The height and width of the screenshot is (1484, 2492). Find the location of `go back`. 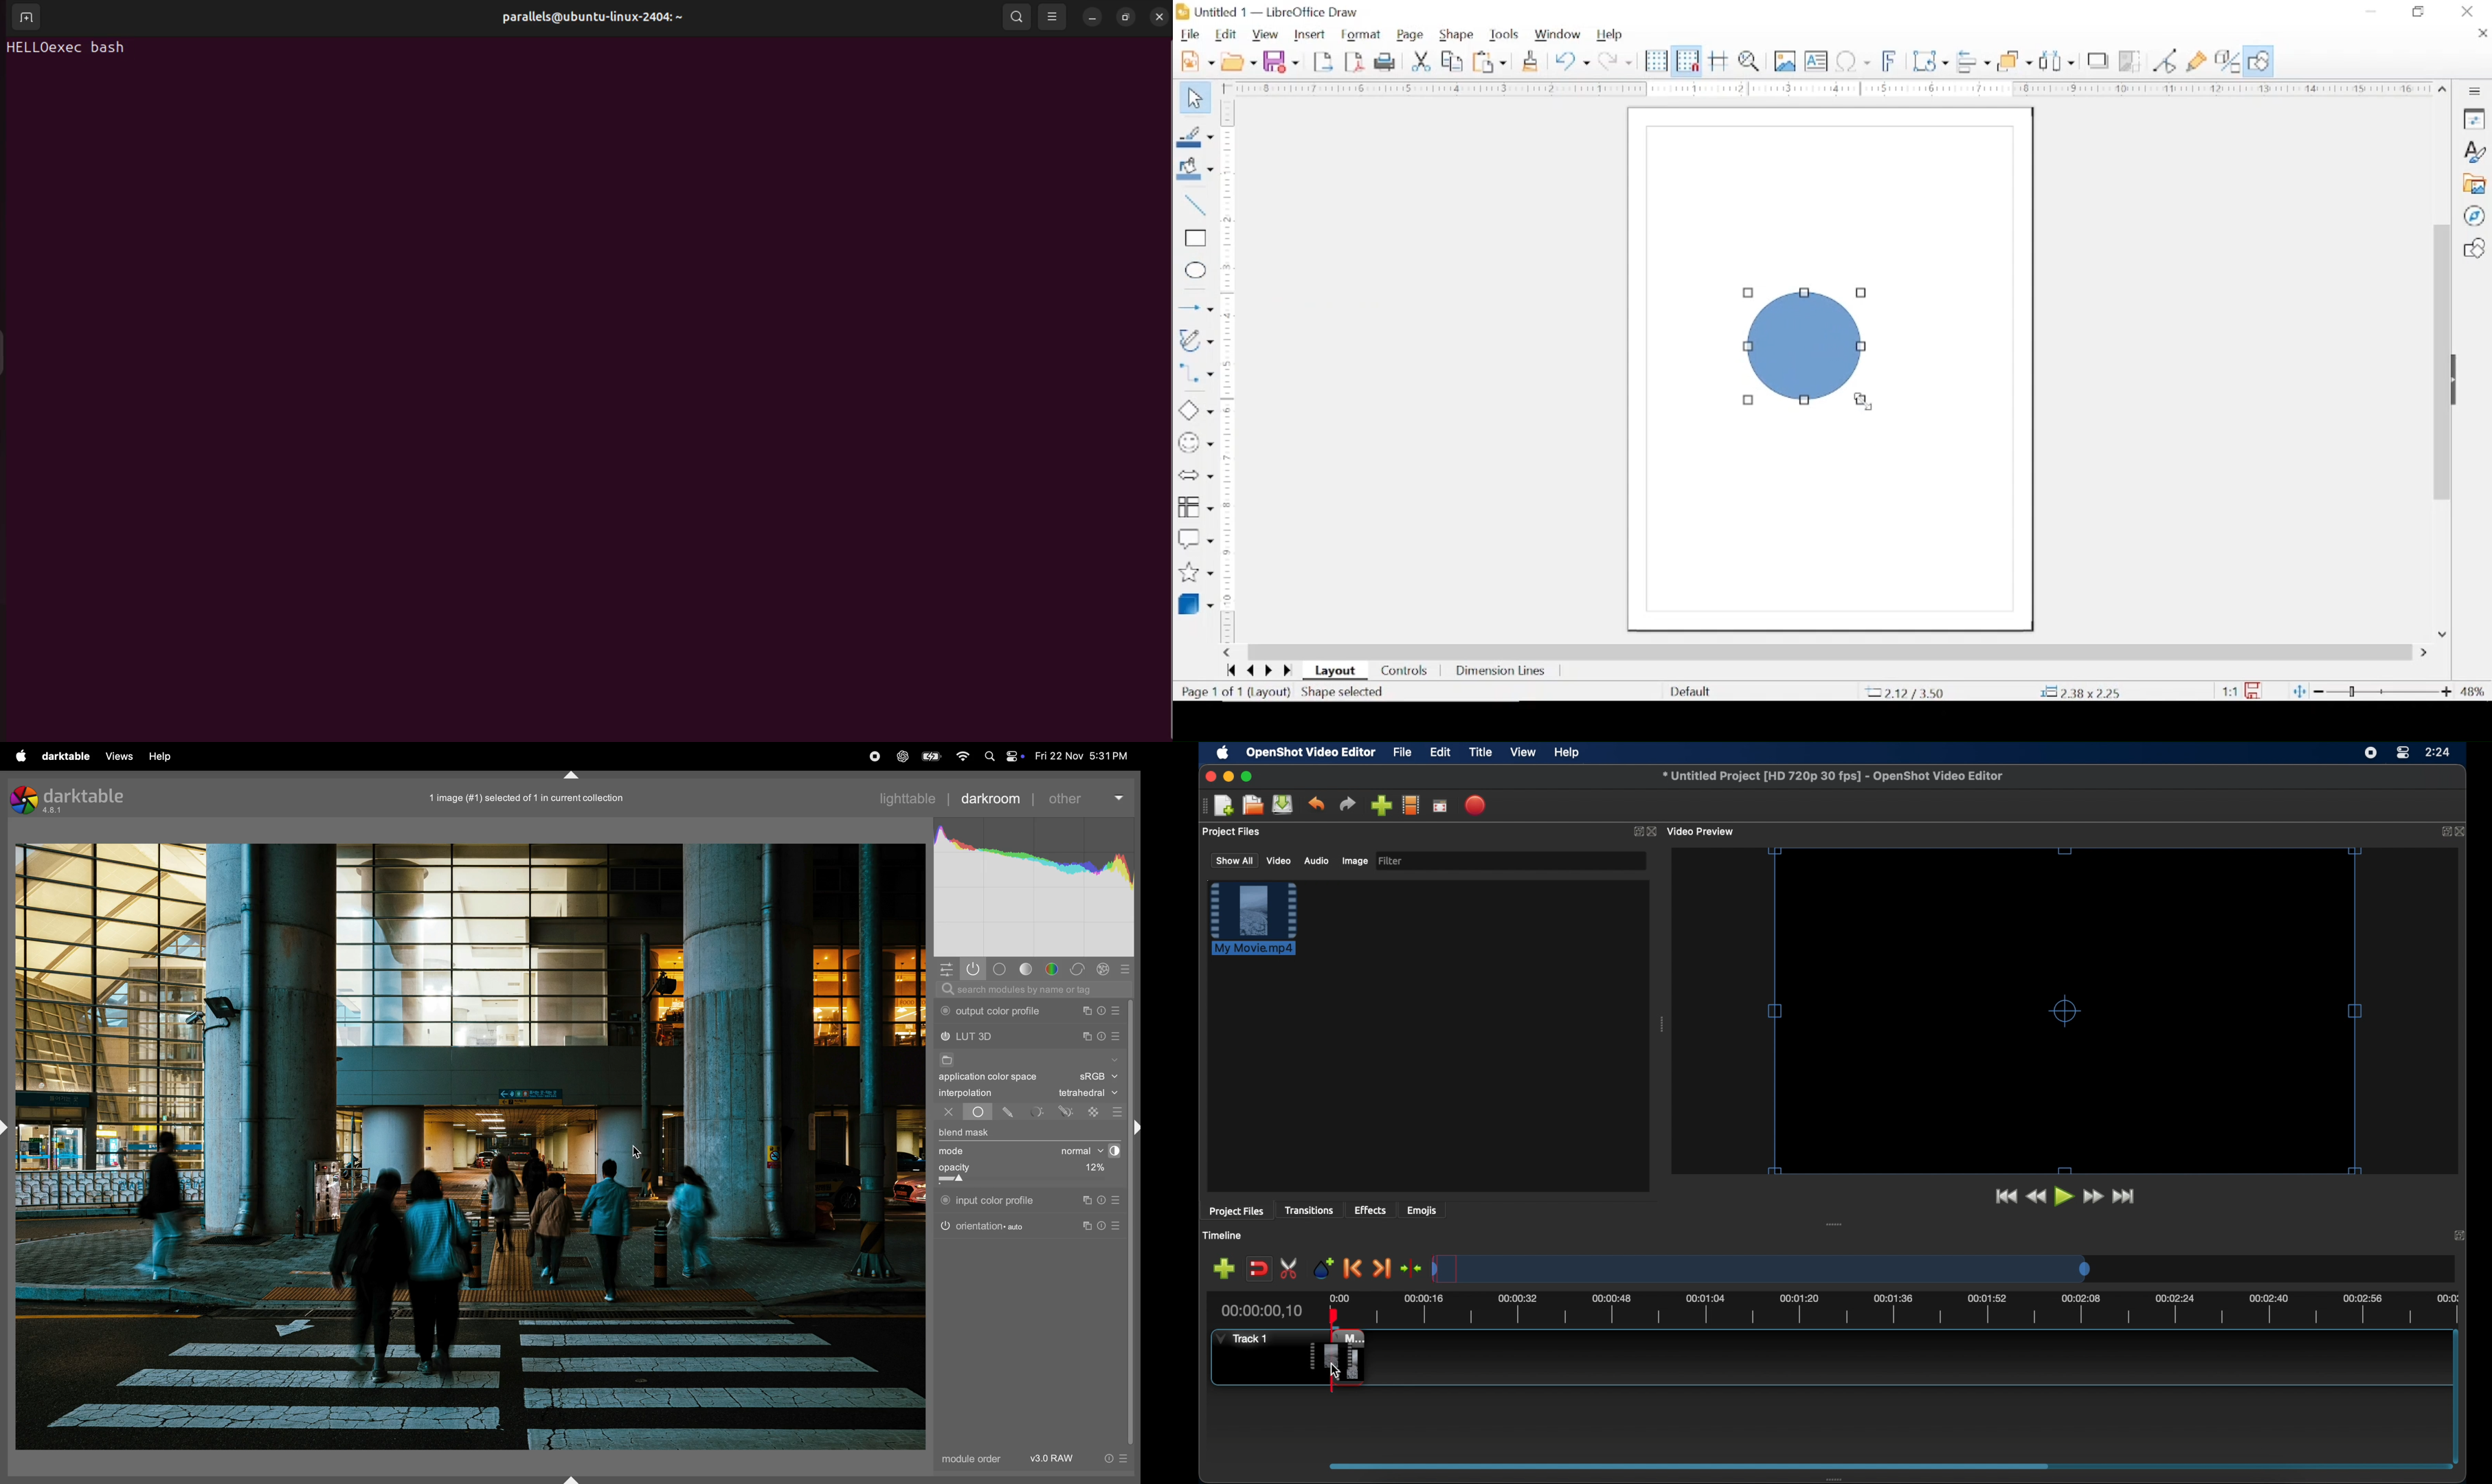

go back is located at coordinates (1247, 673).